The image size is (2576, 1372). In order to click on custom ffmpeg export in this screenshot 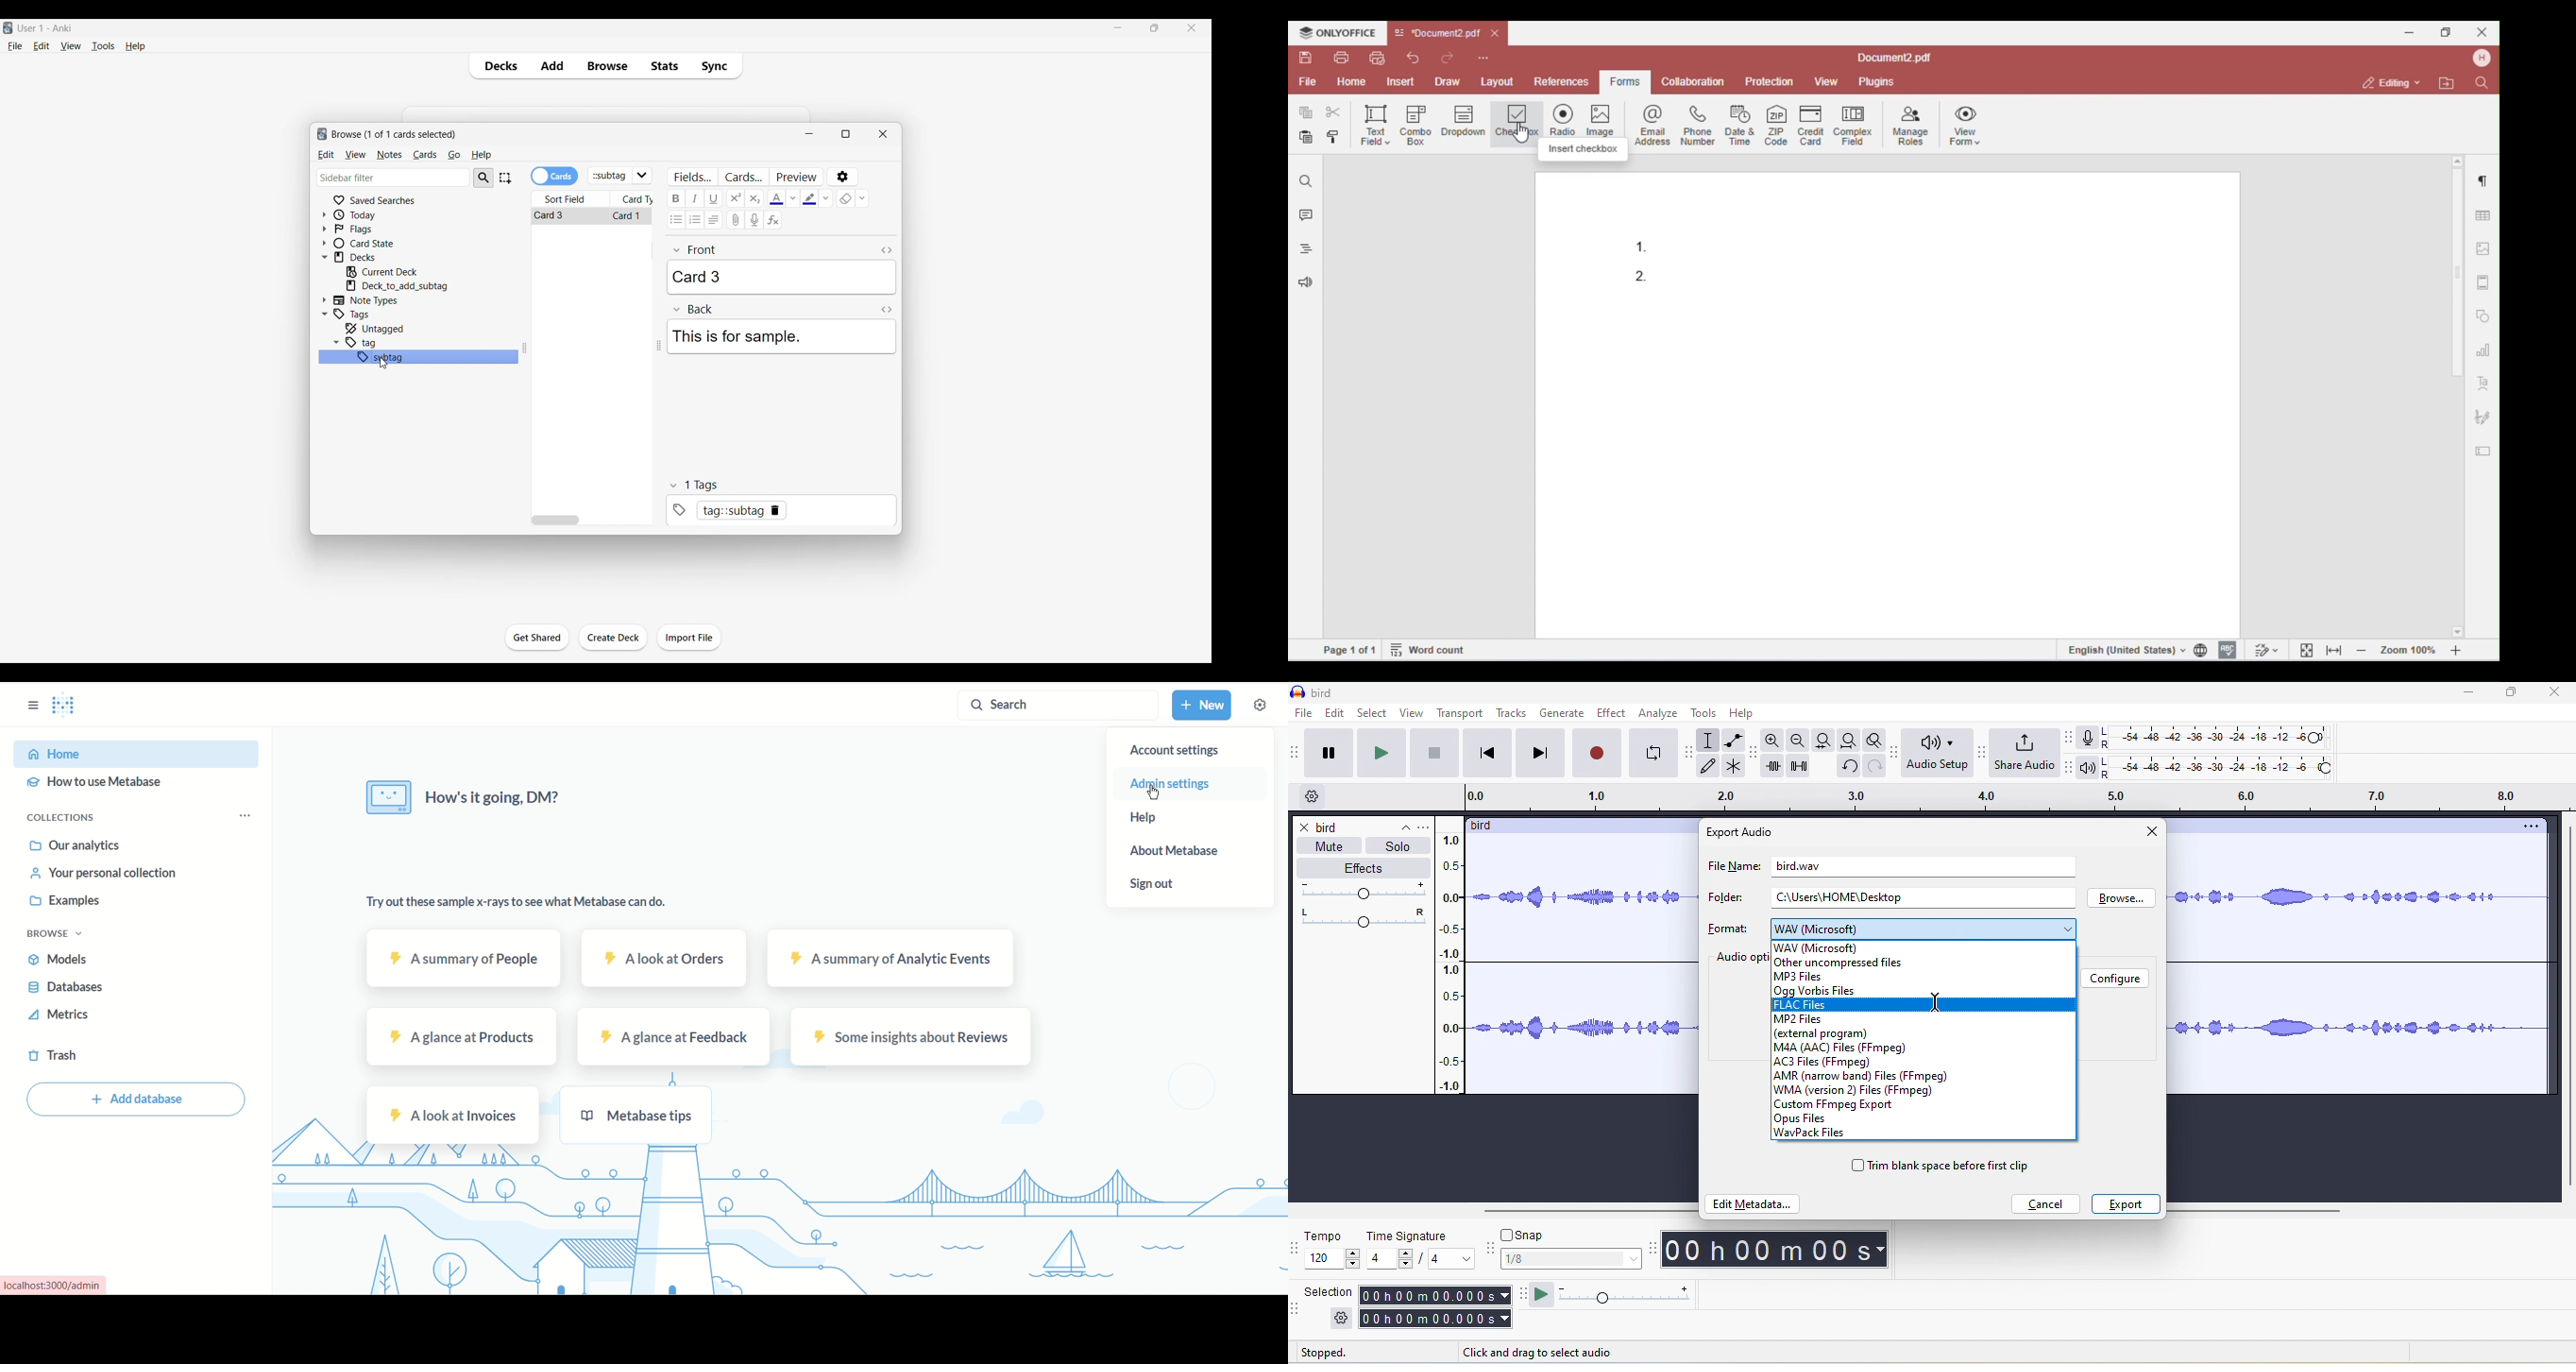, I will do `click(1836, 1105)`.